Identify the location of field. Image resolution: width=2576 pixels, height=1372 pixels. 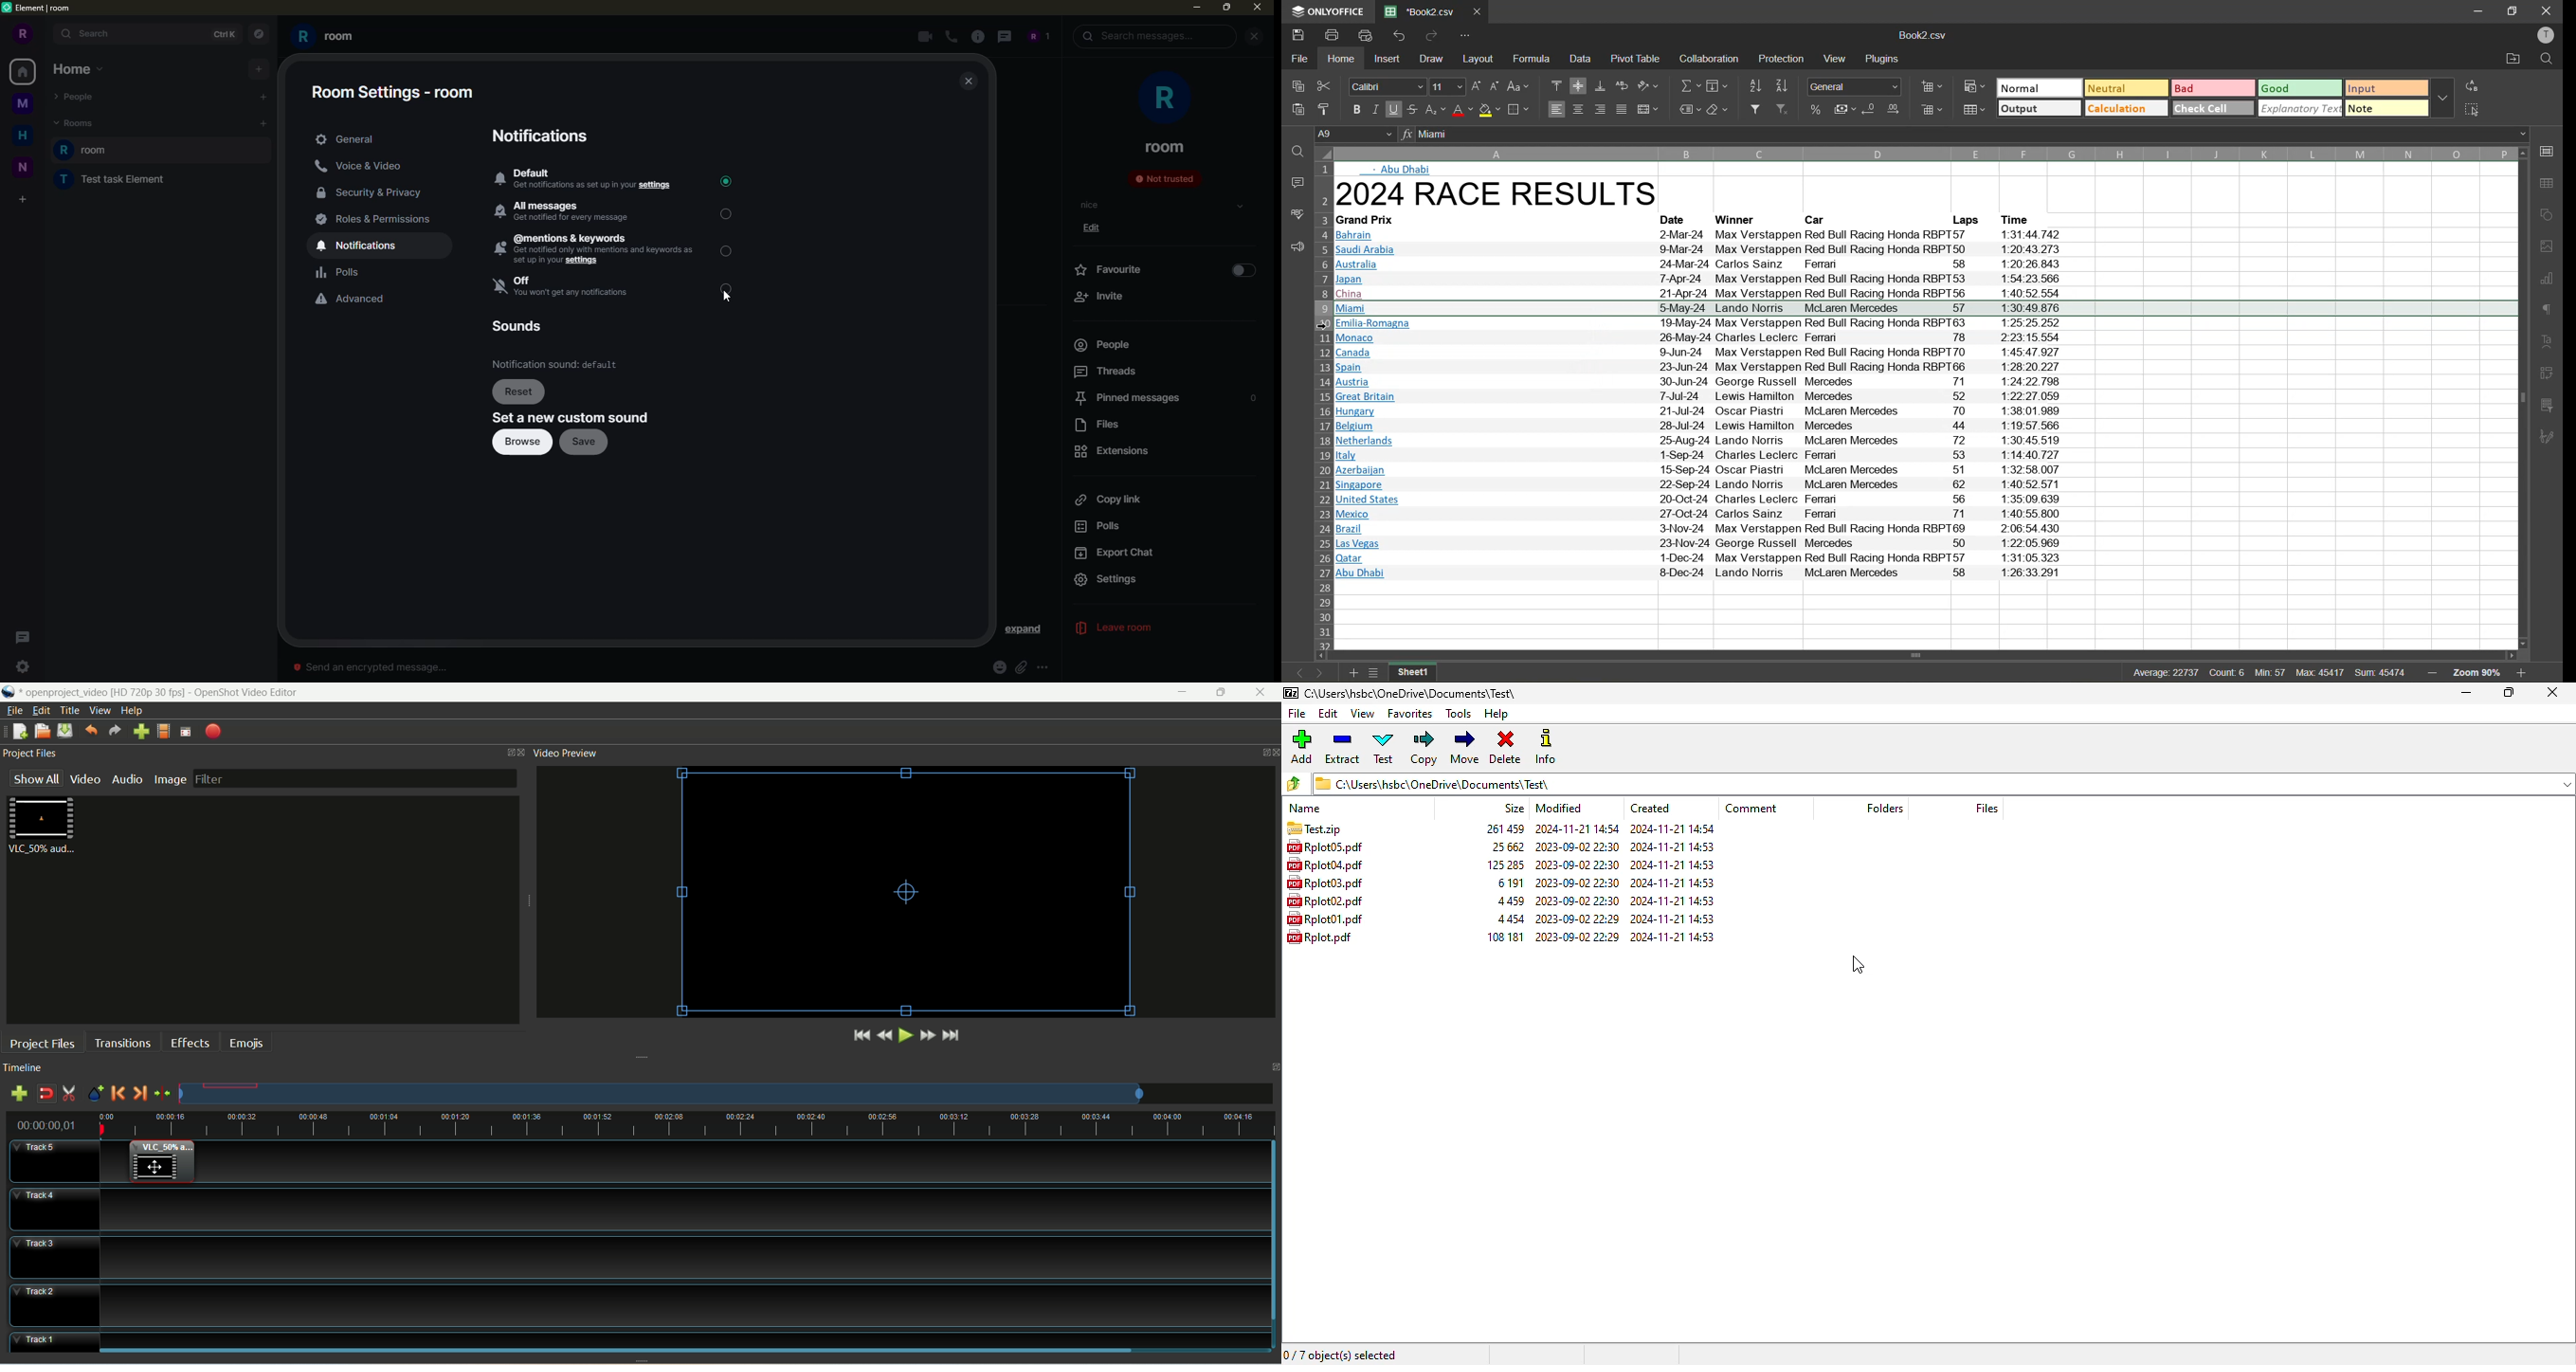
(1718, 85).